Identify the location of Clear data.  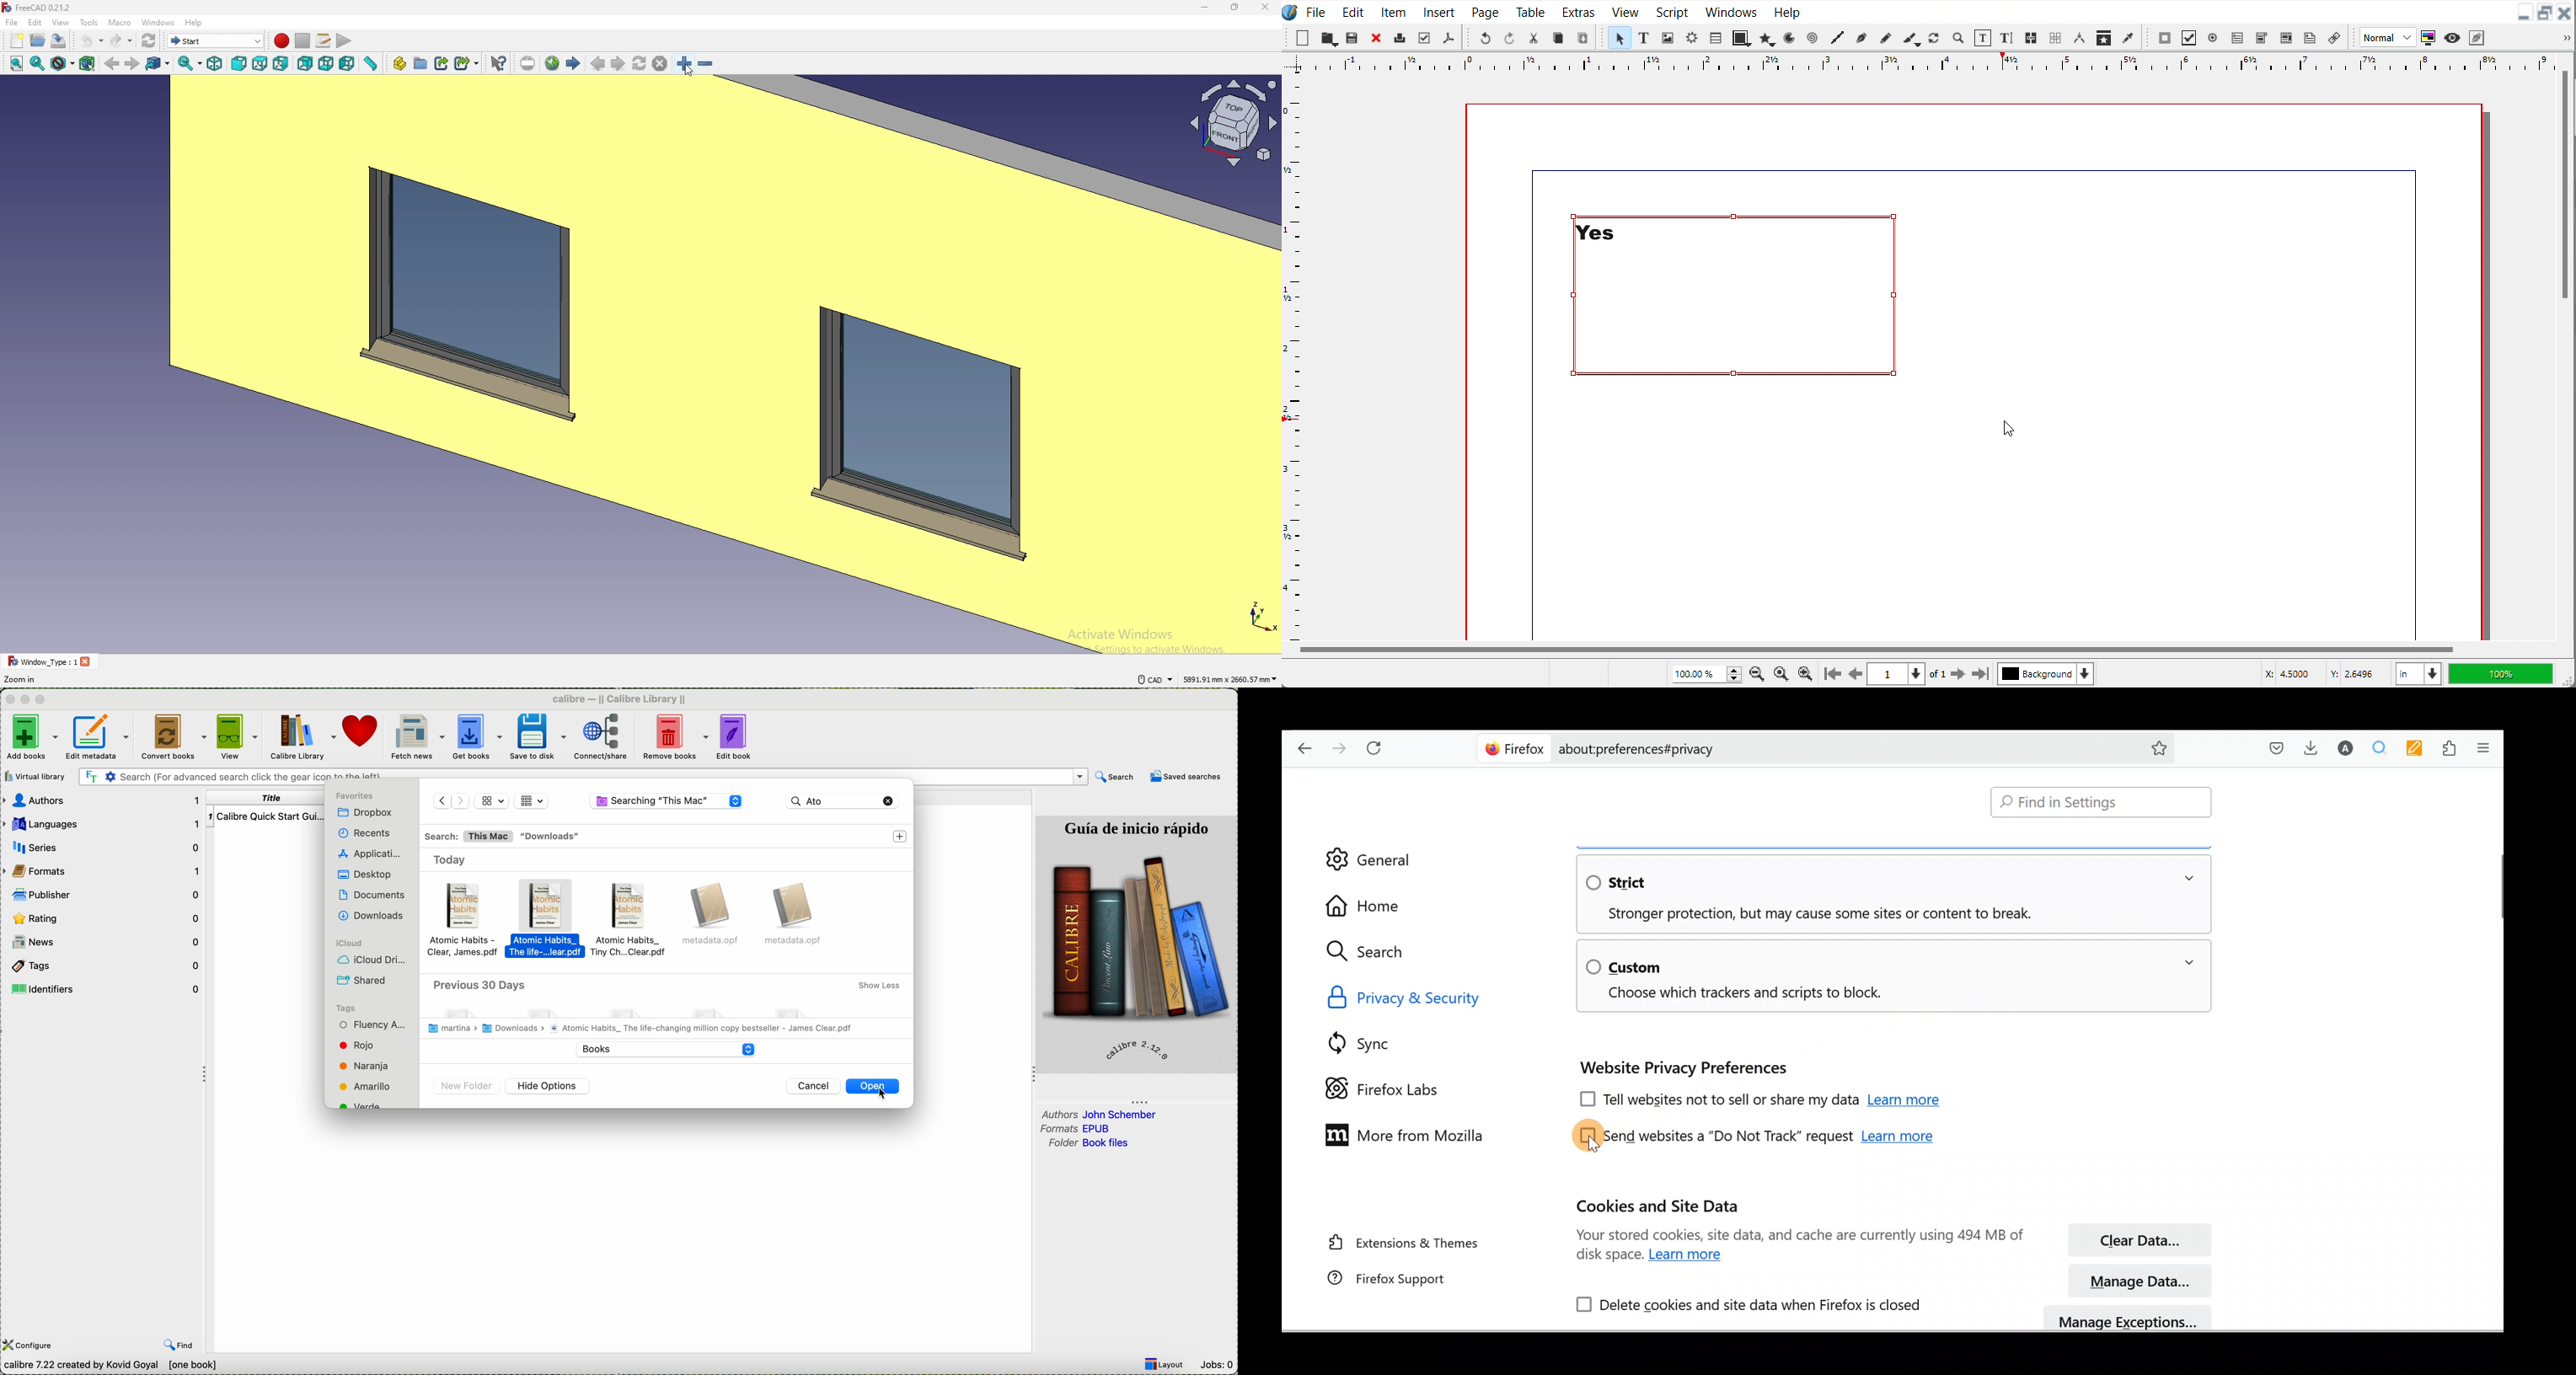
(2139, 1240).